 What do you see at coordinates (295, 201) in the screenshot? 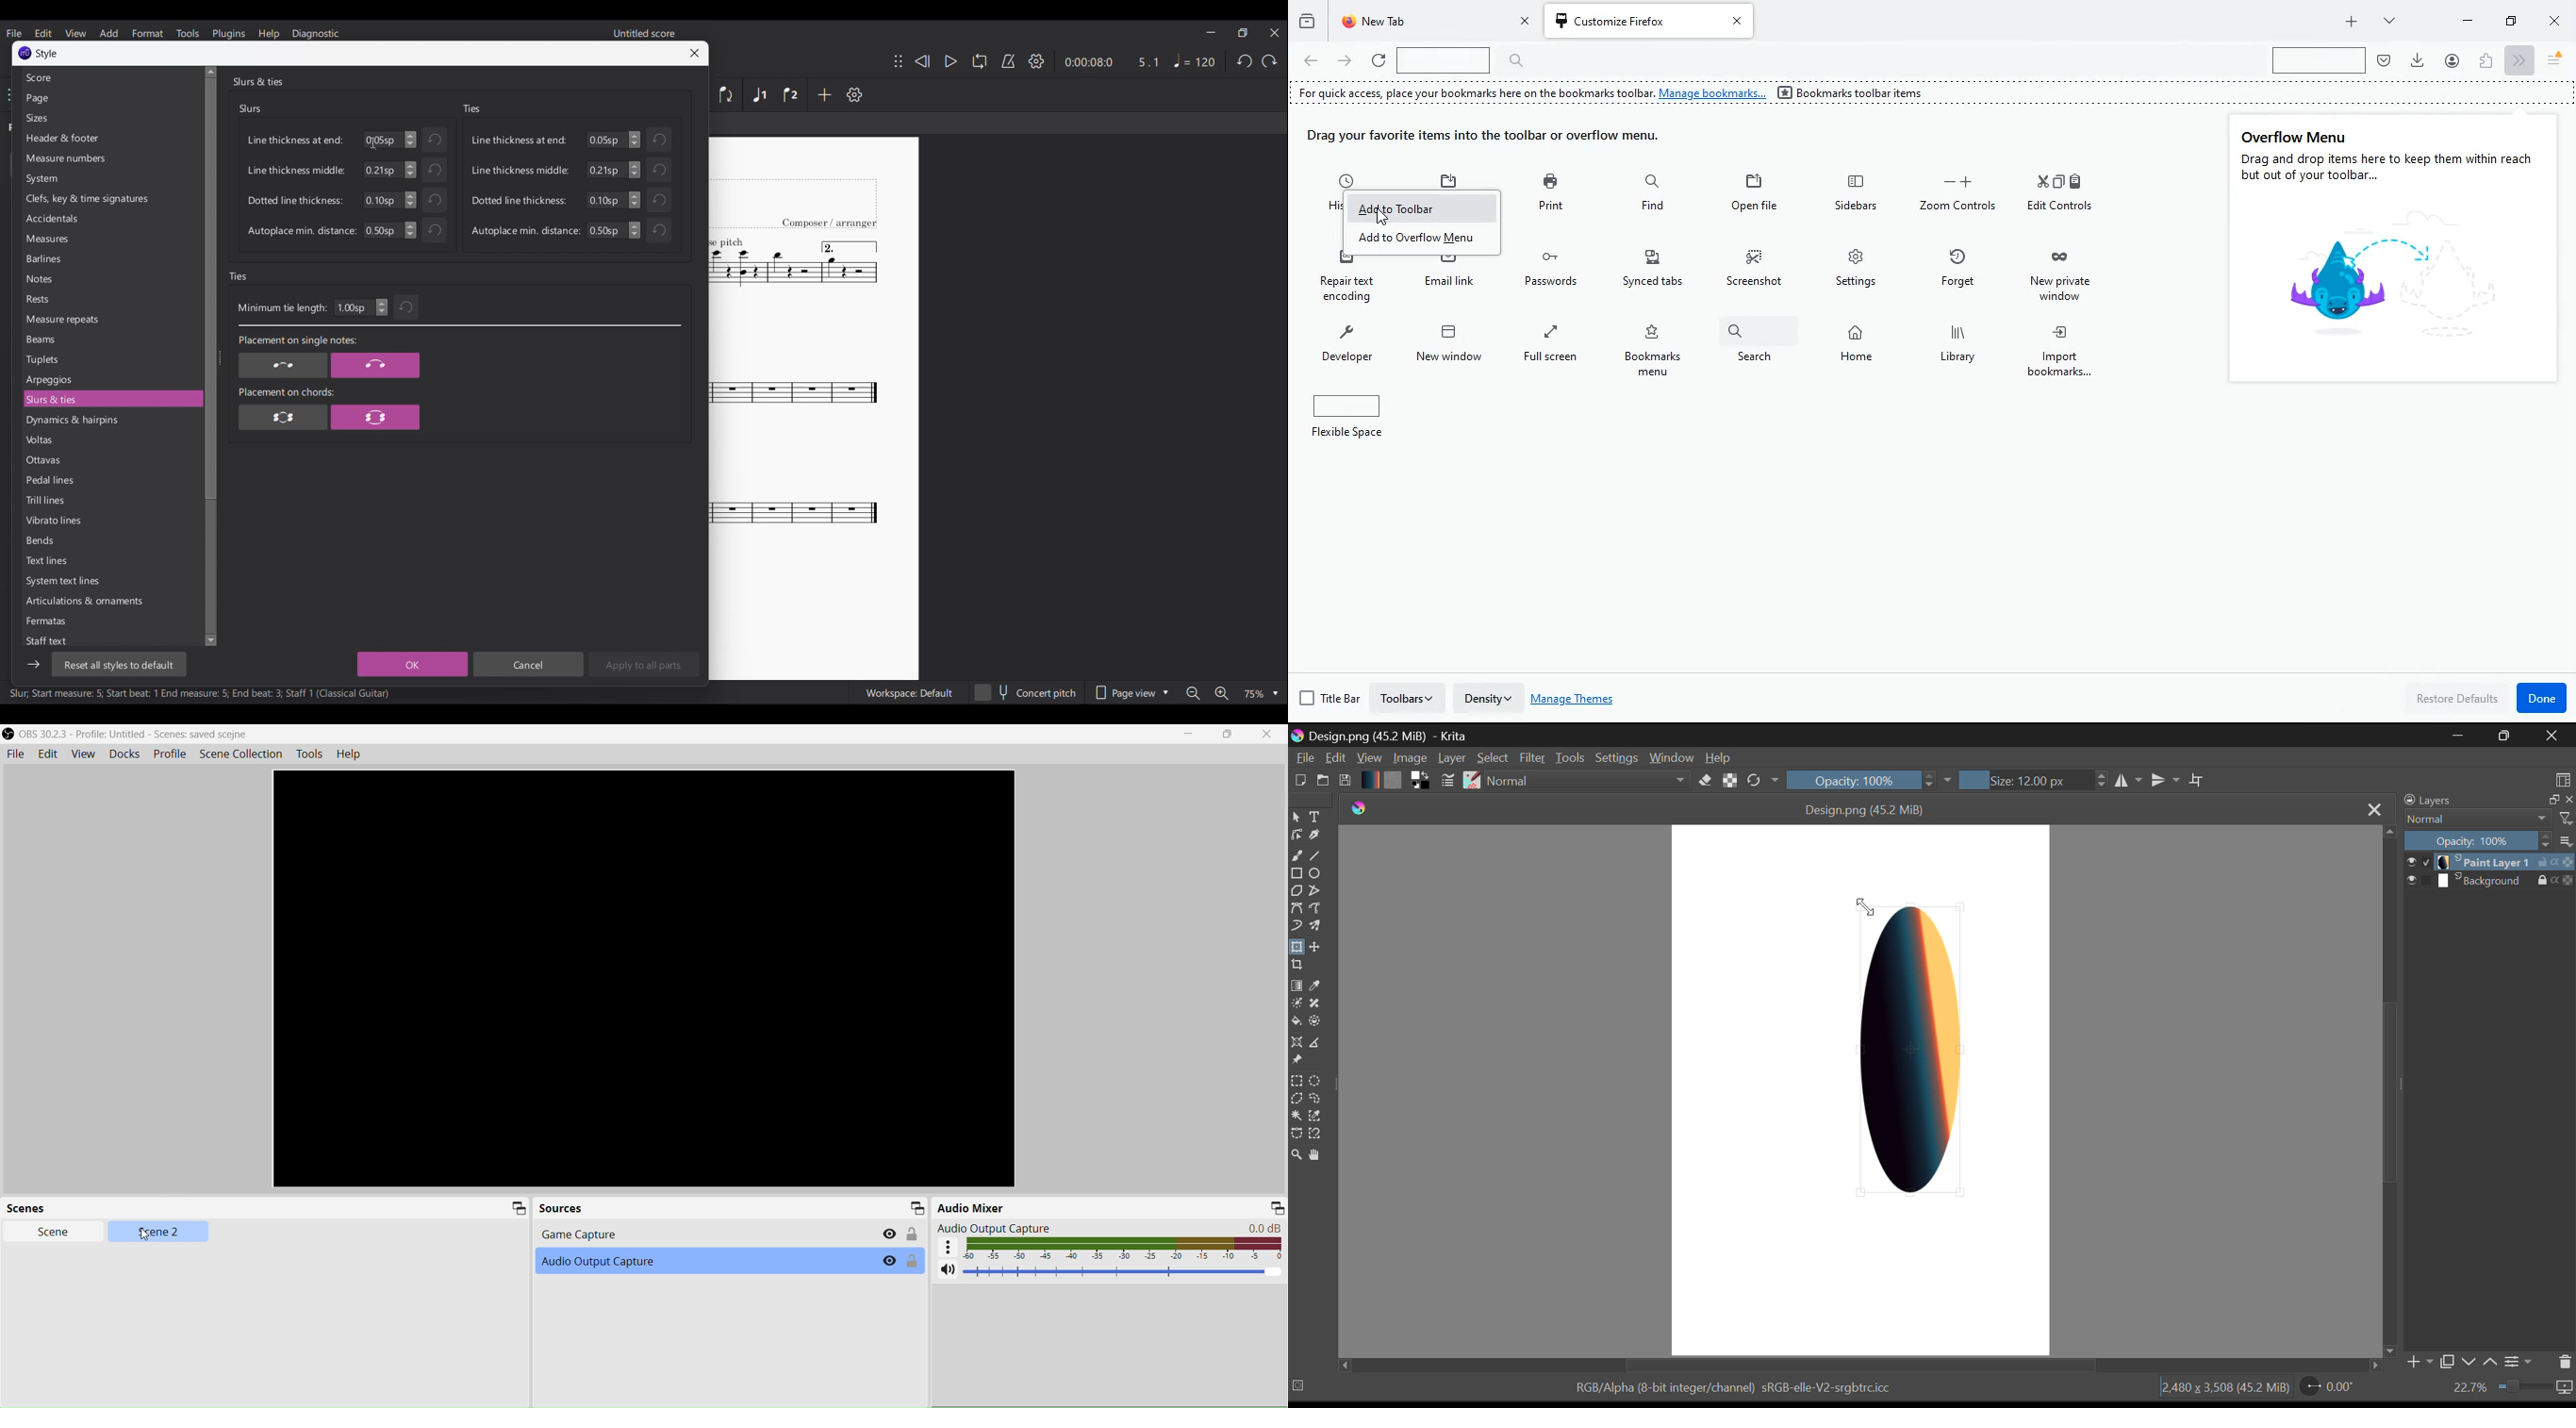
I see `Dotted line thickness` at bounding box center [295, 201].